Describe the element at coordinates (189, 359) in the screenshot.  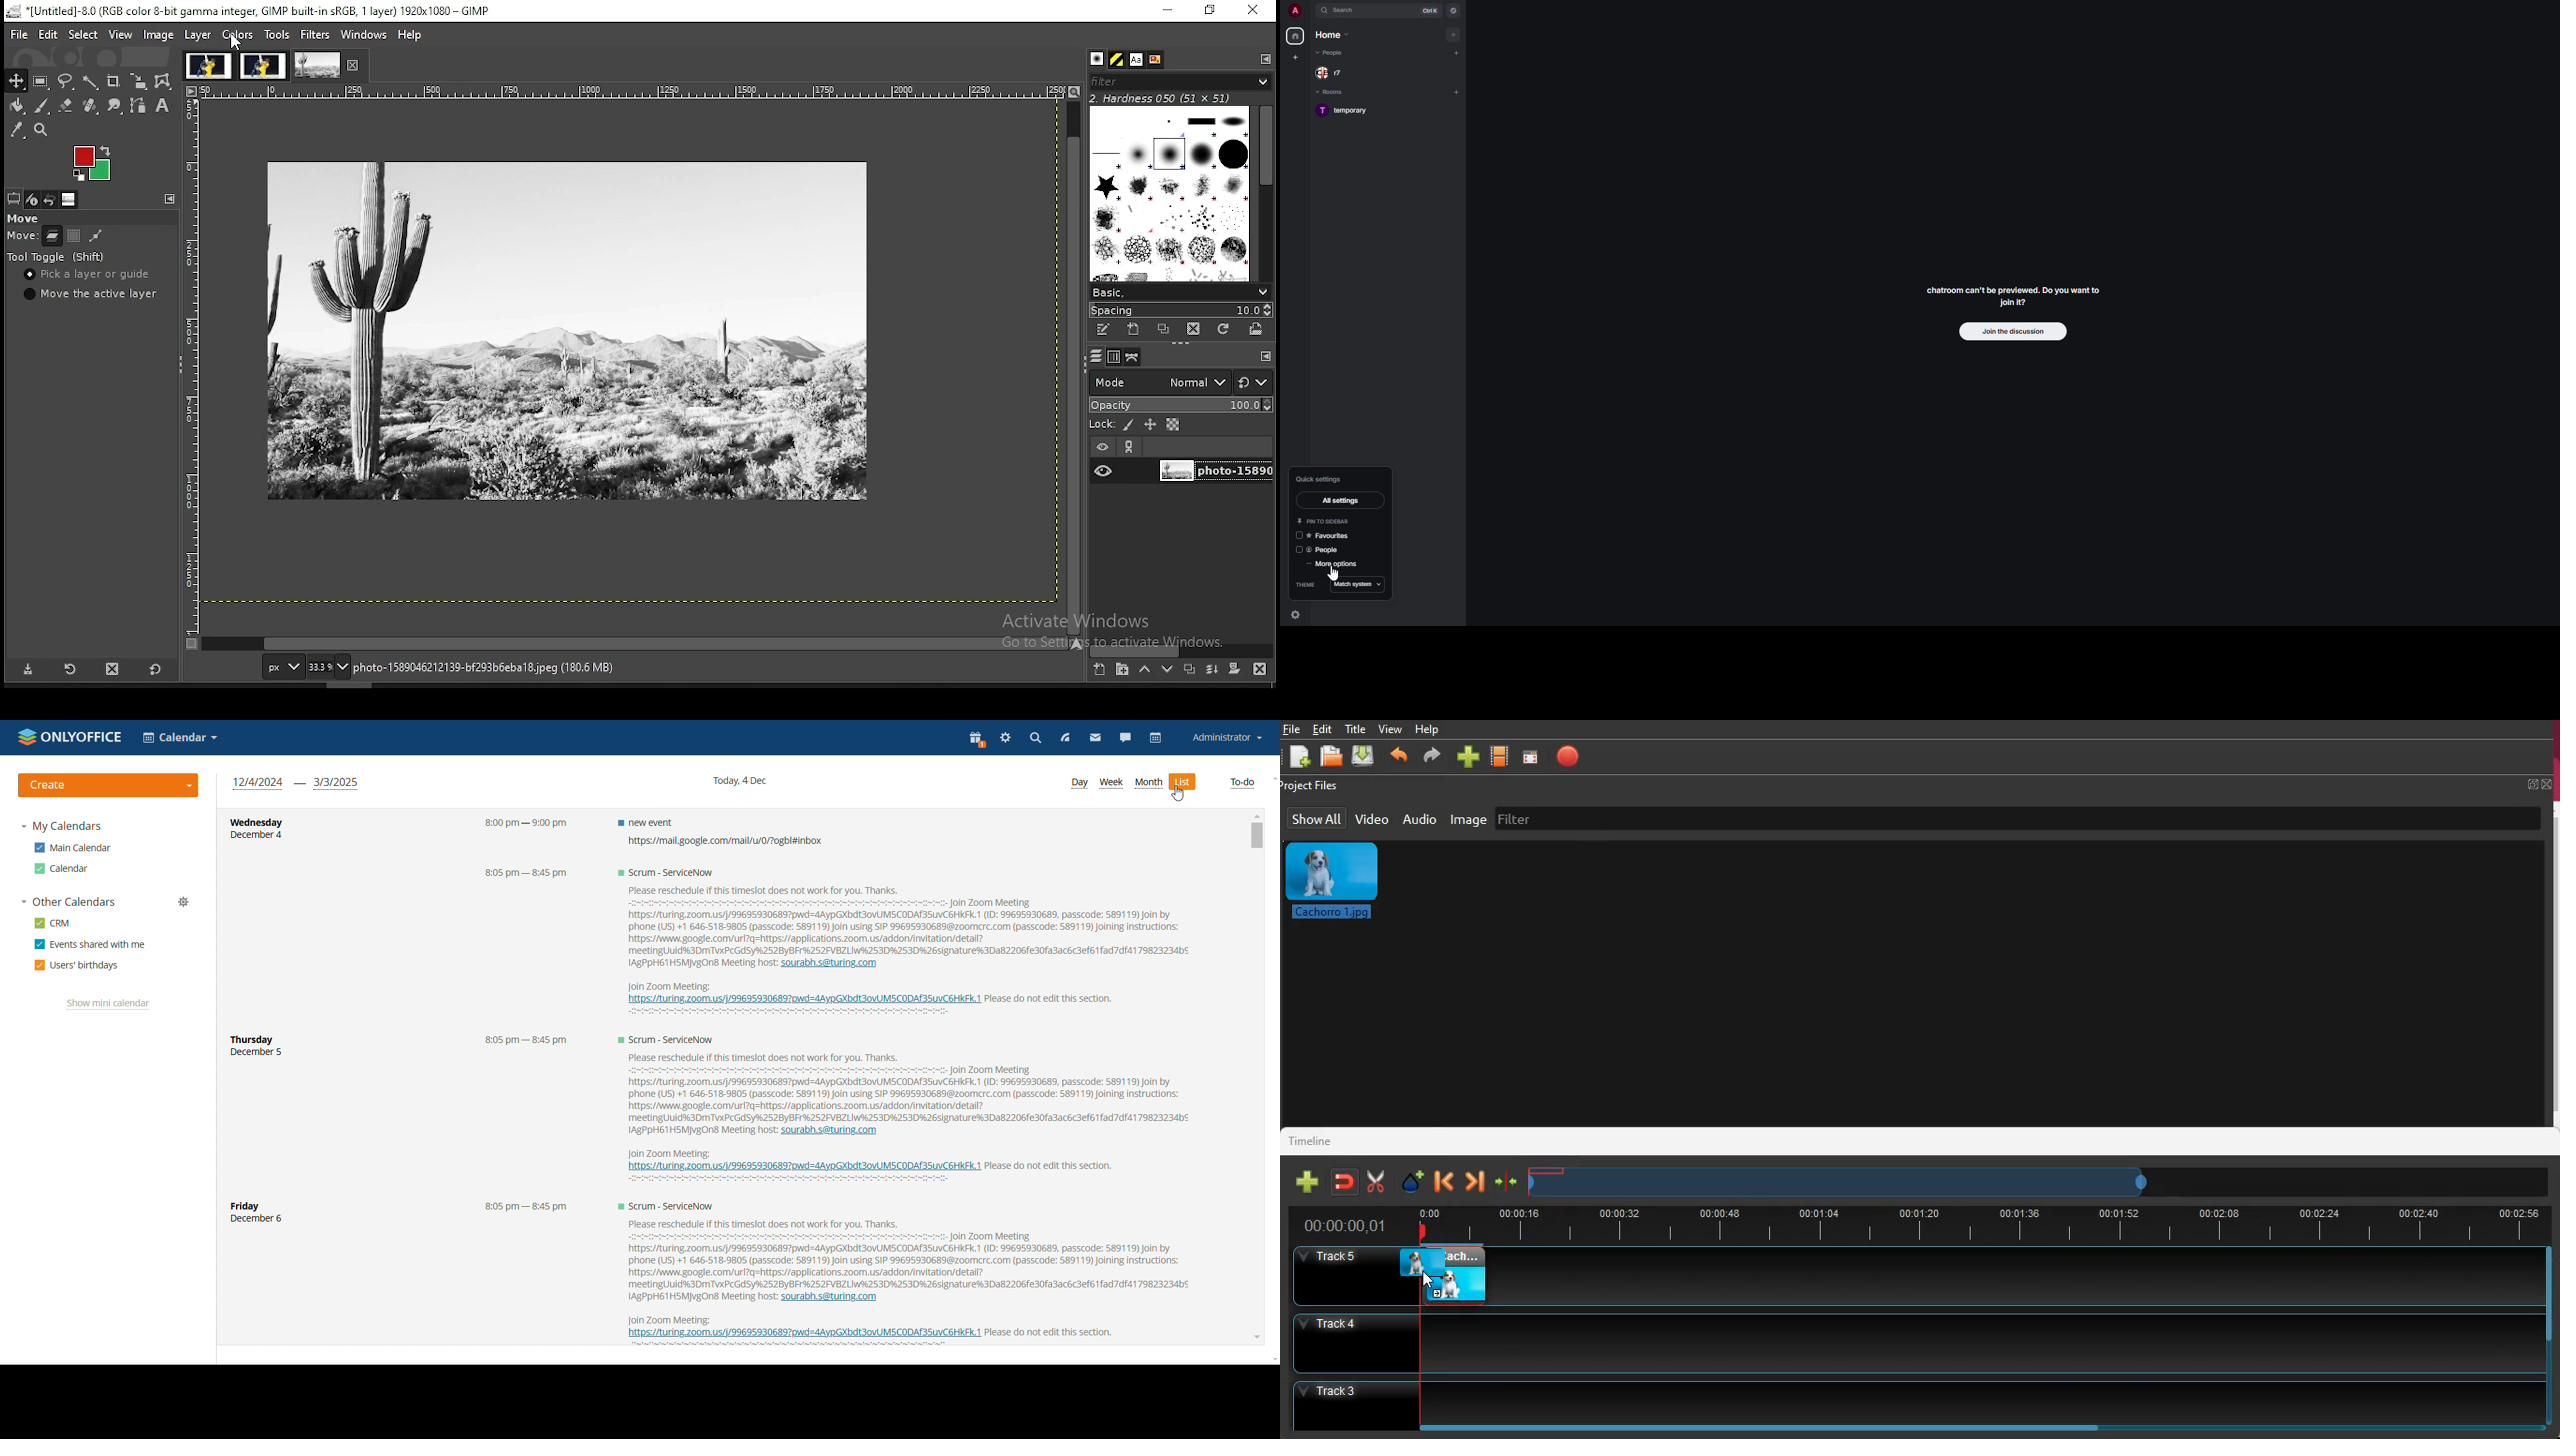
I see `scale` at that location.